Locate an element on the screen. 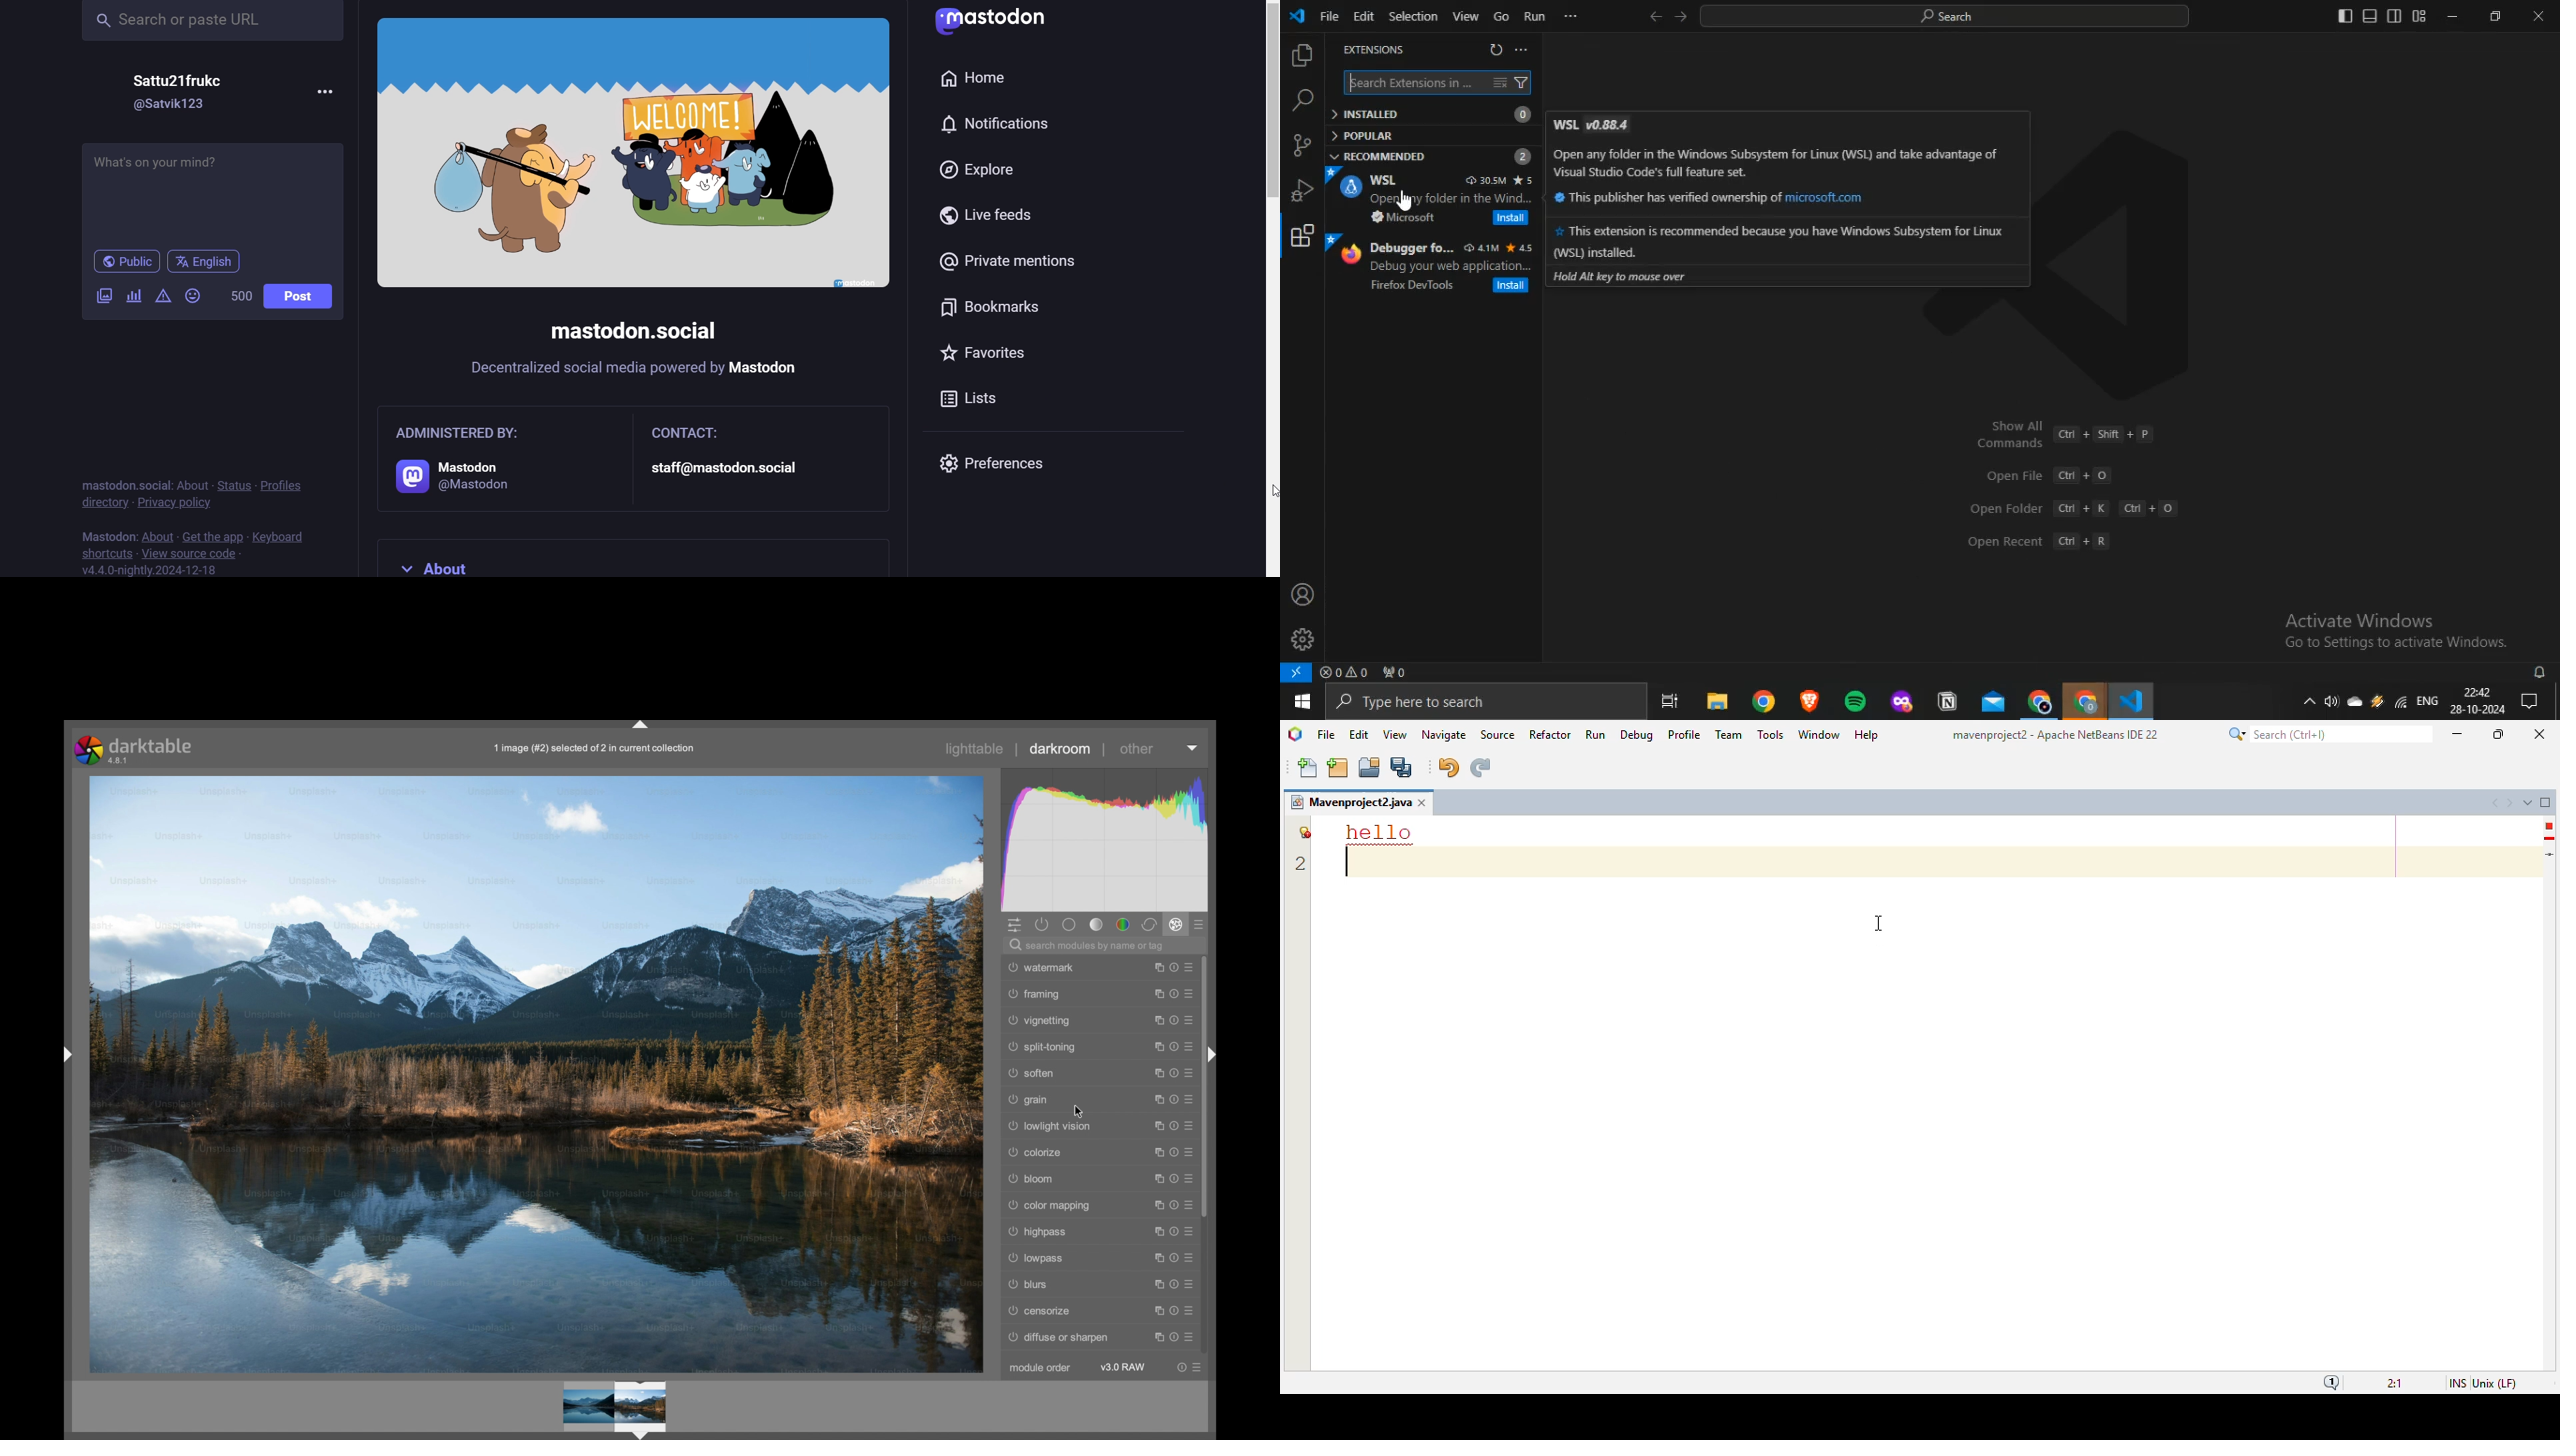 The width and height of the screenshot is (2576, 1456). lowlight vision is located at coordinates (1049, 1125).